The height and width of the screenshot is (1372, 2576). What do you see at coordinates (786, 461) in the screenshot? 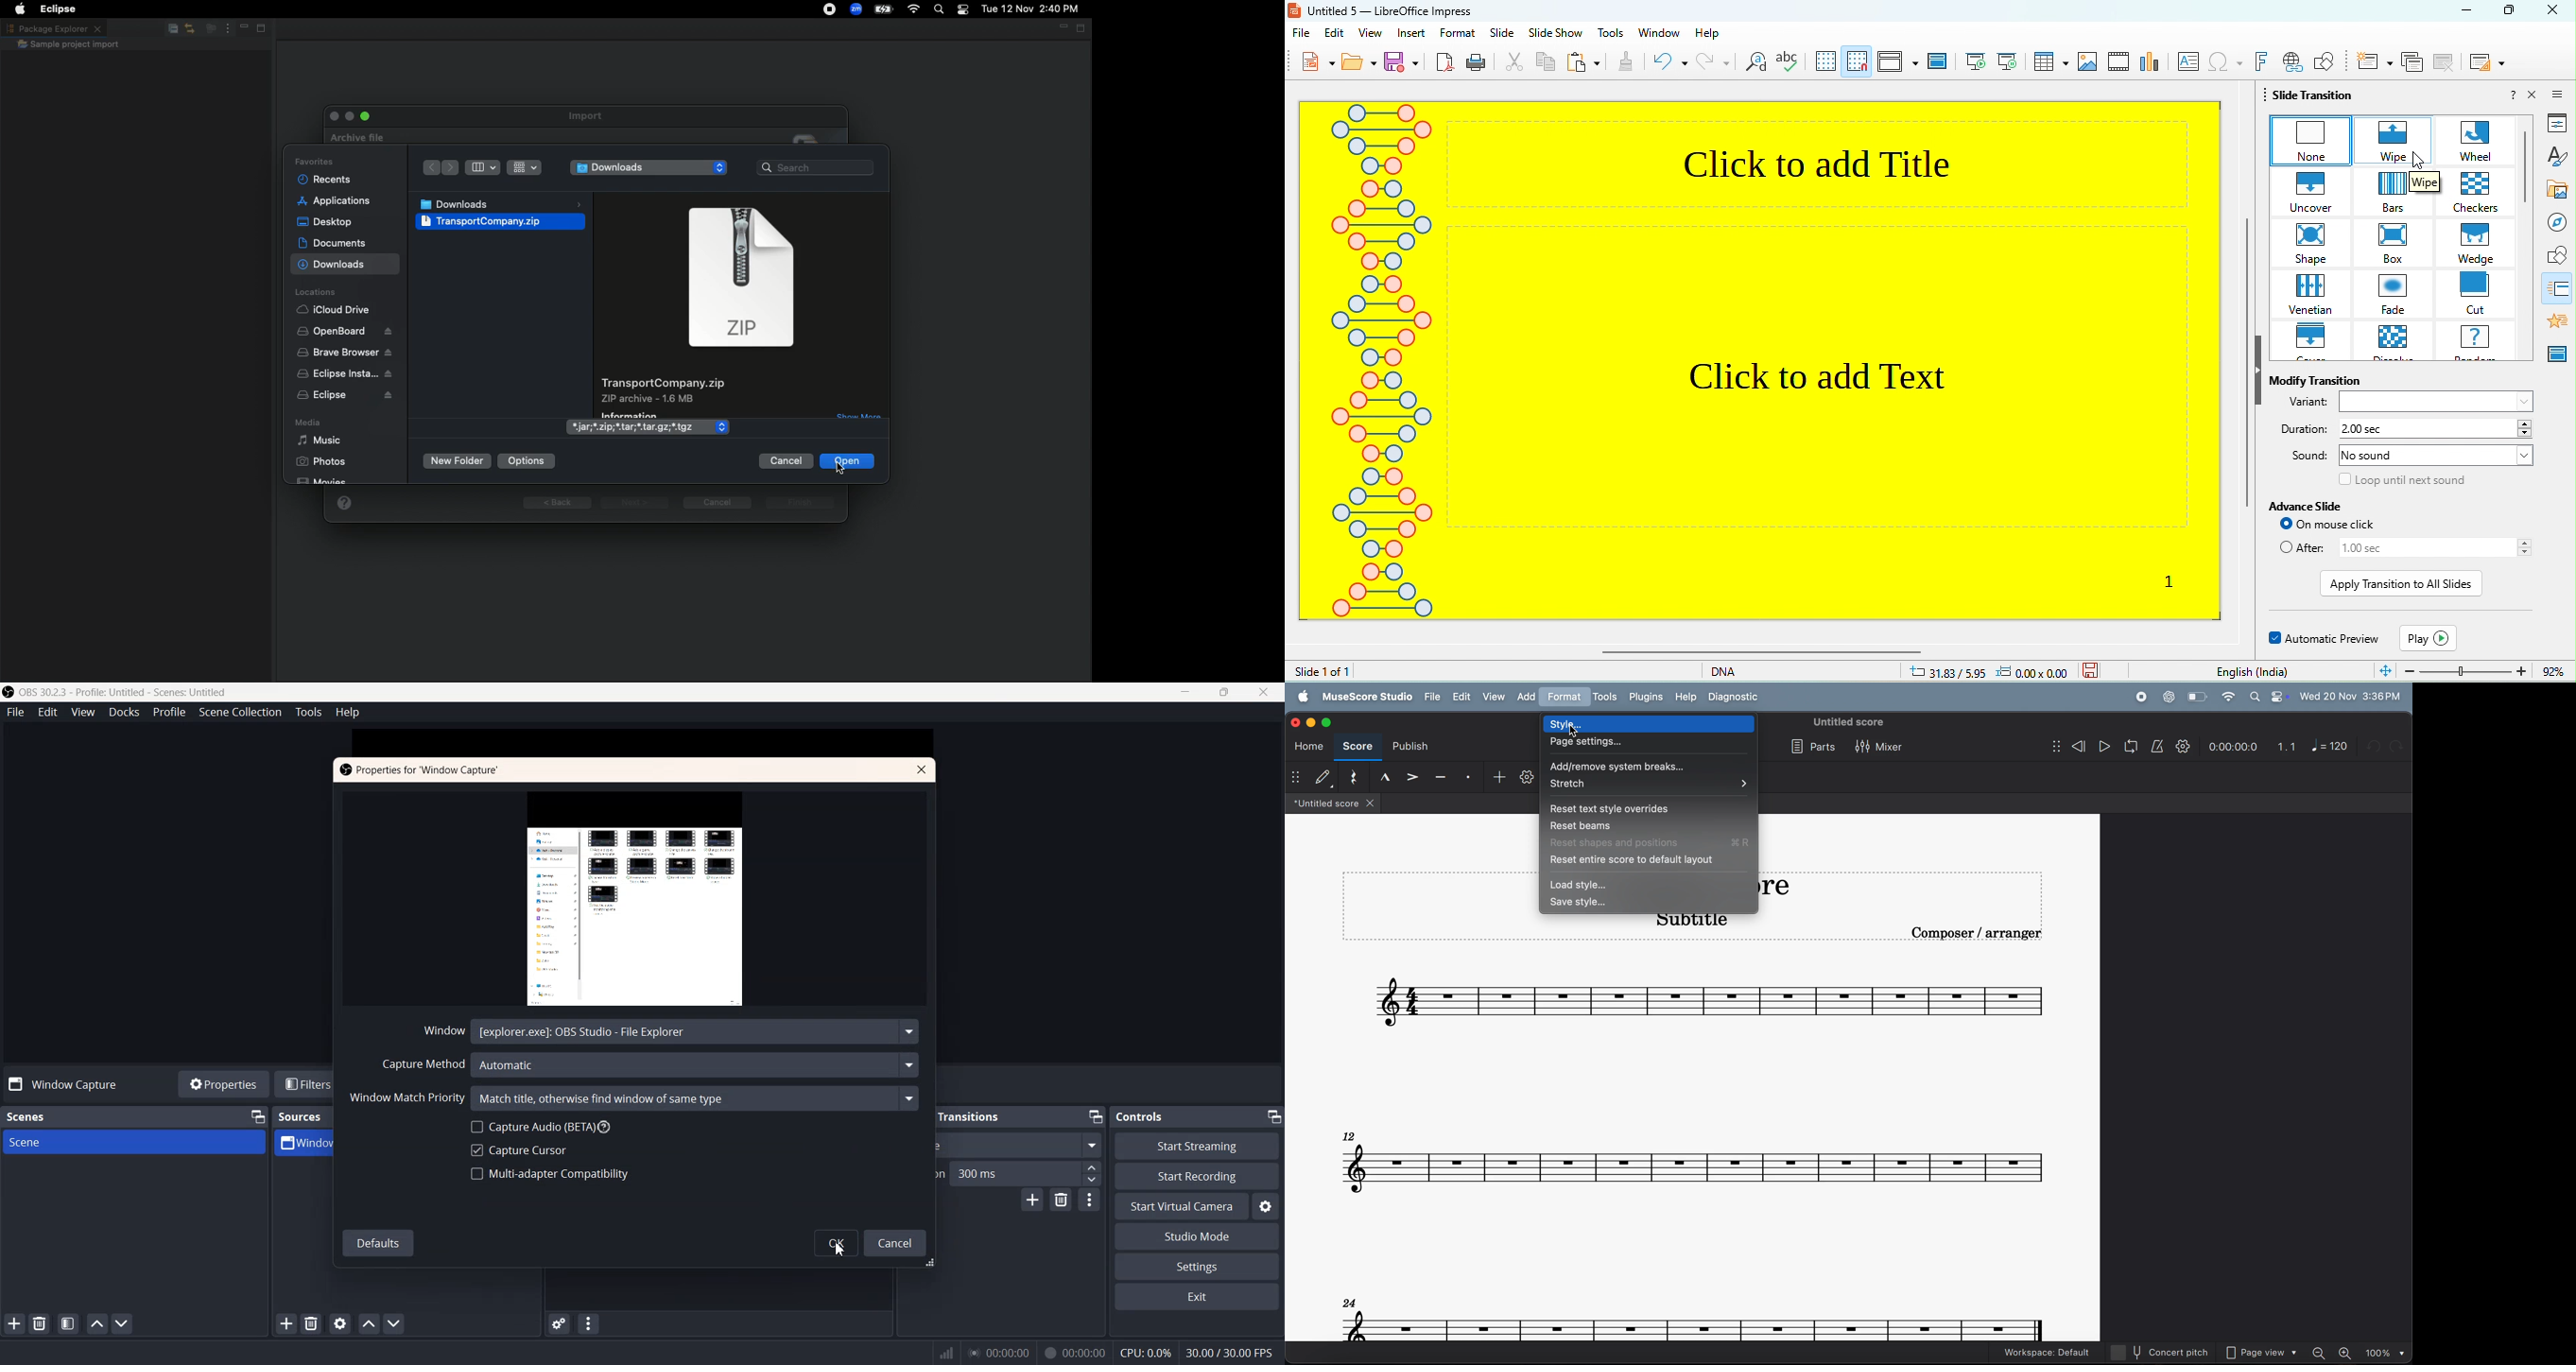
I see `Cancel` at bounding box center [786, 461].